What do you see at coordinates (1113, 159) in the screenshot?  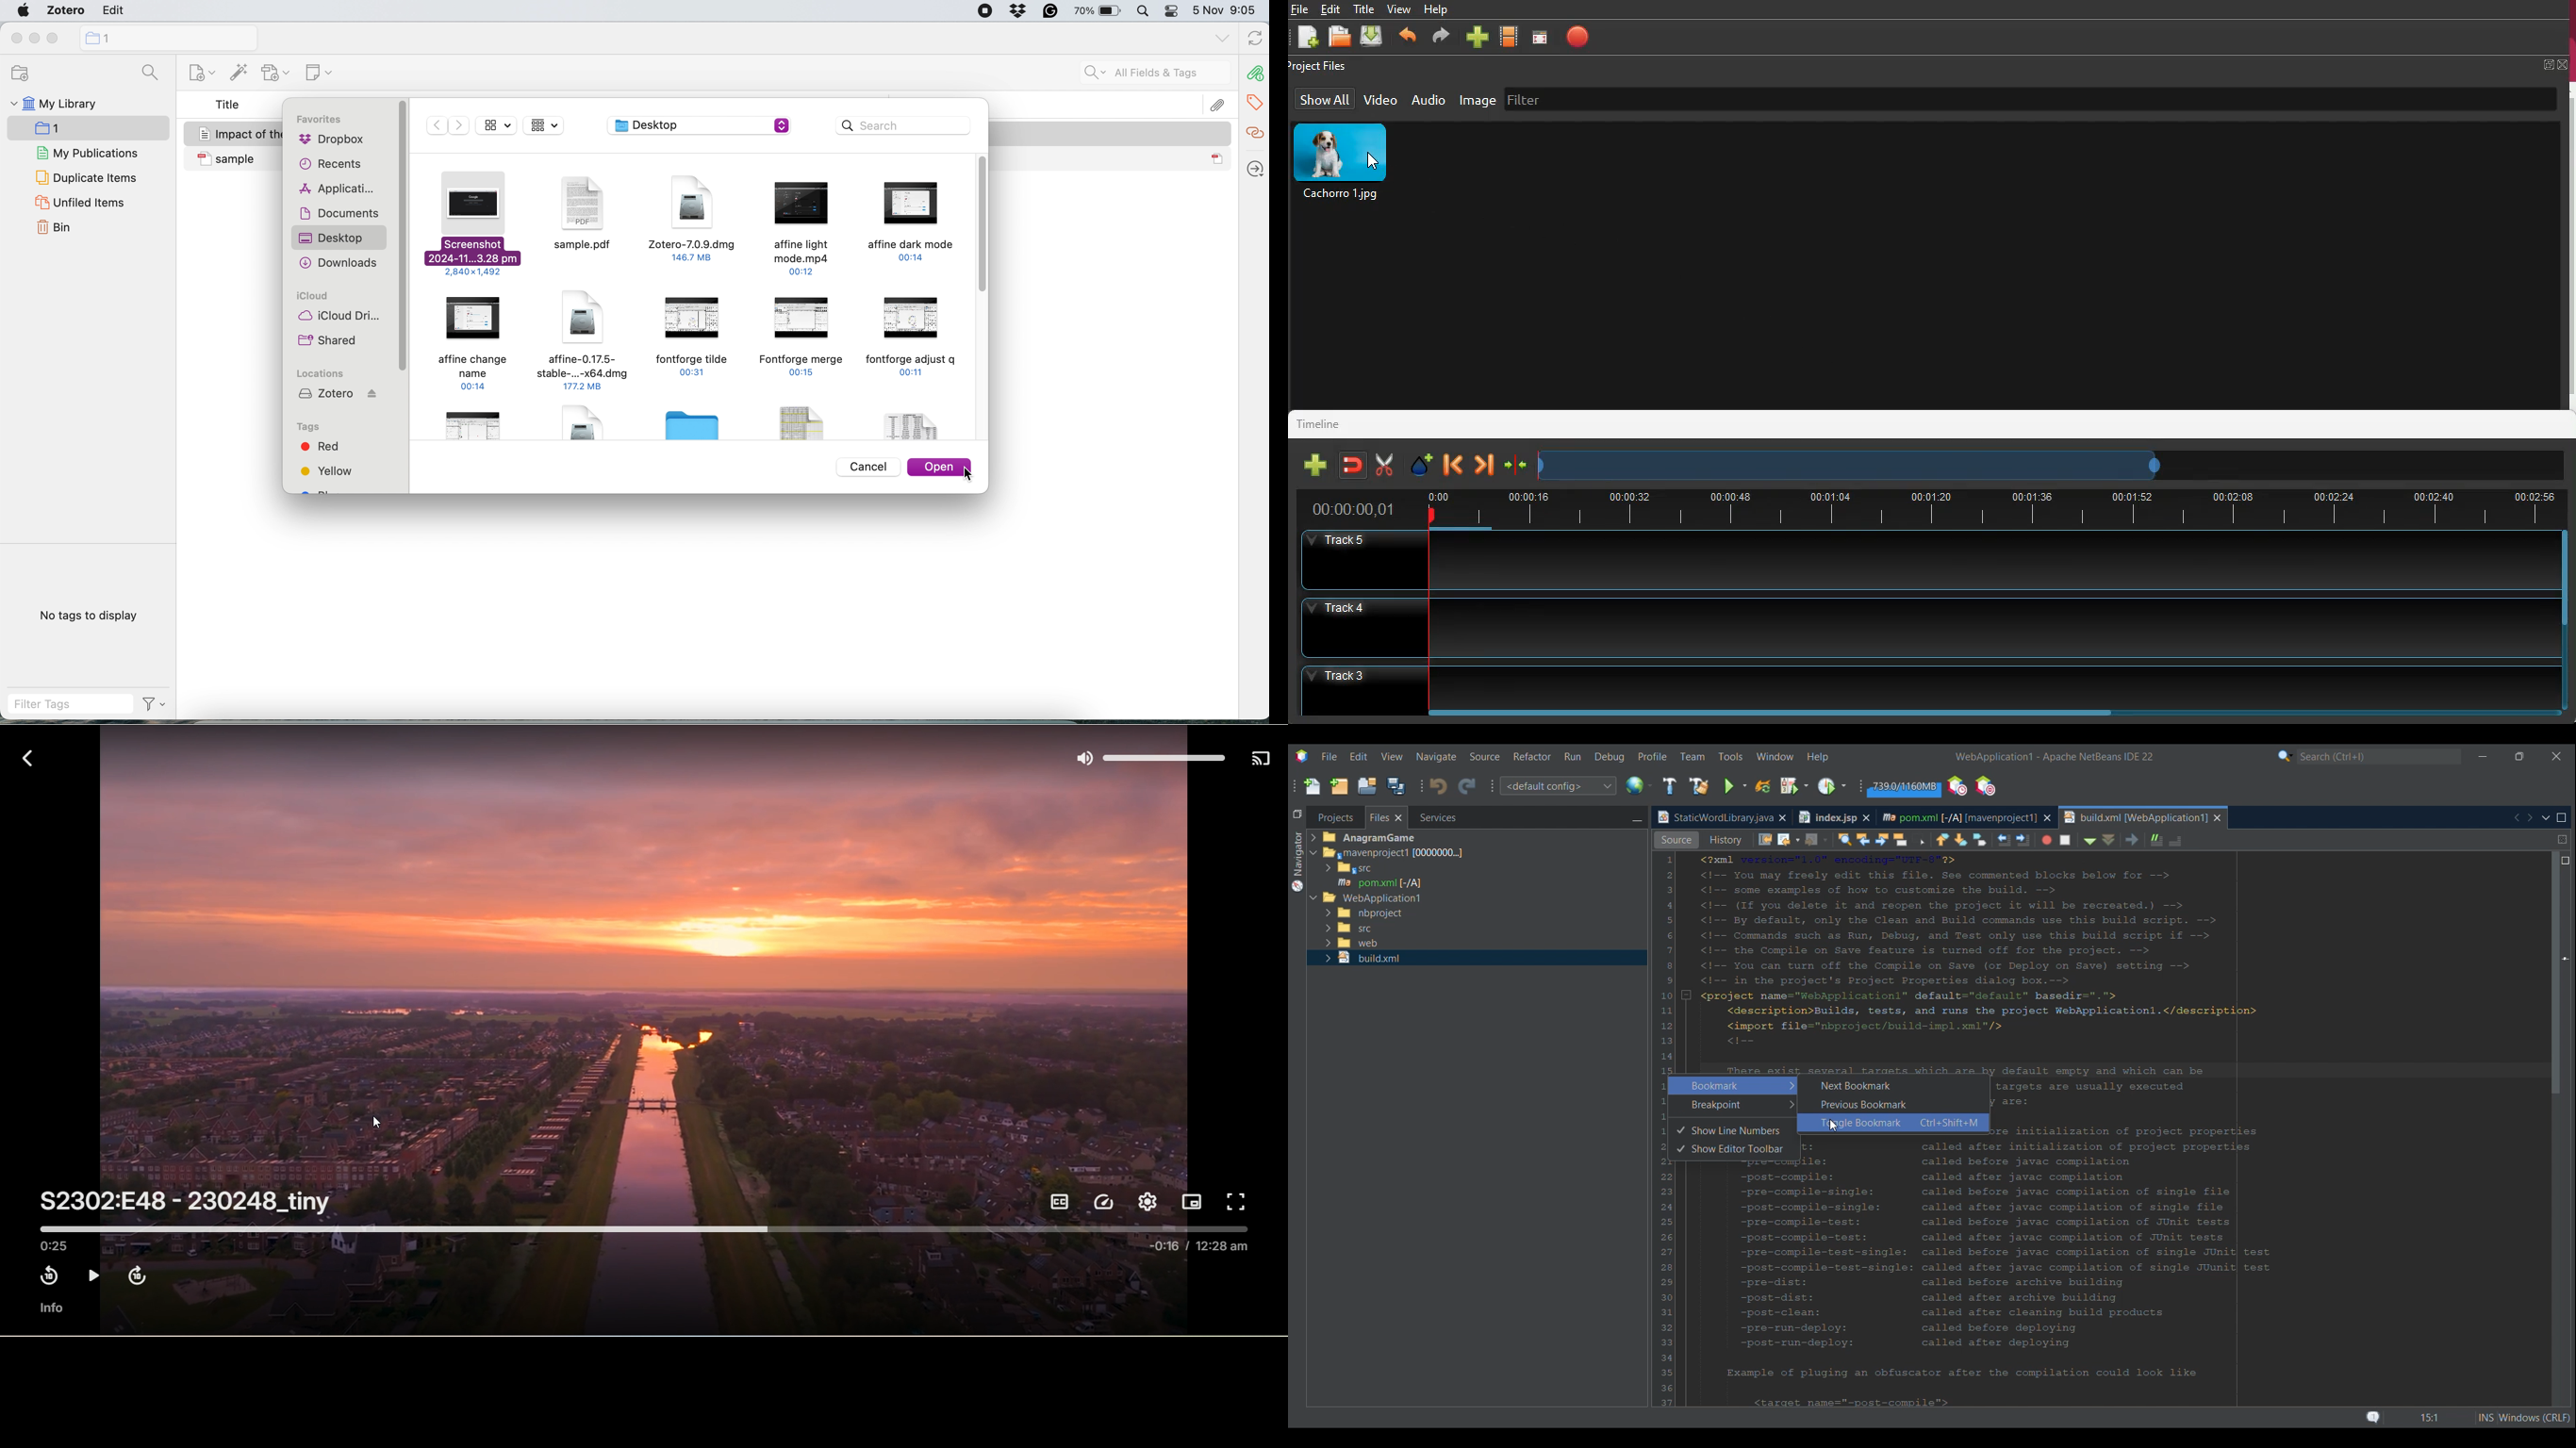 I see `sample` at bounding box center [1113, 159].